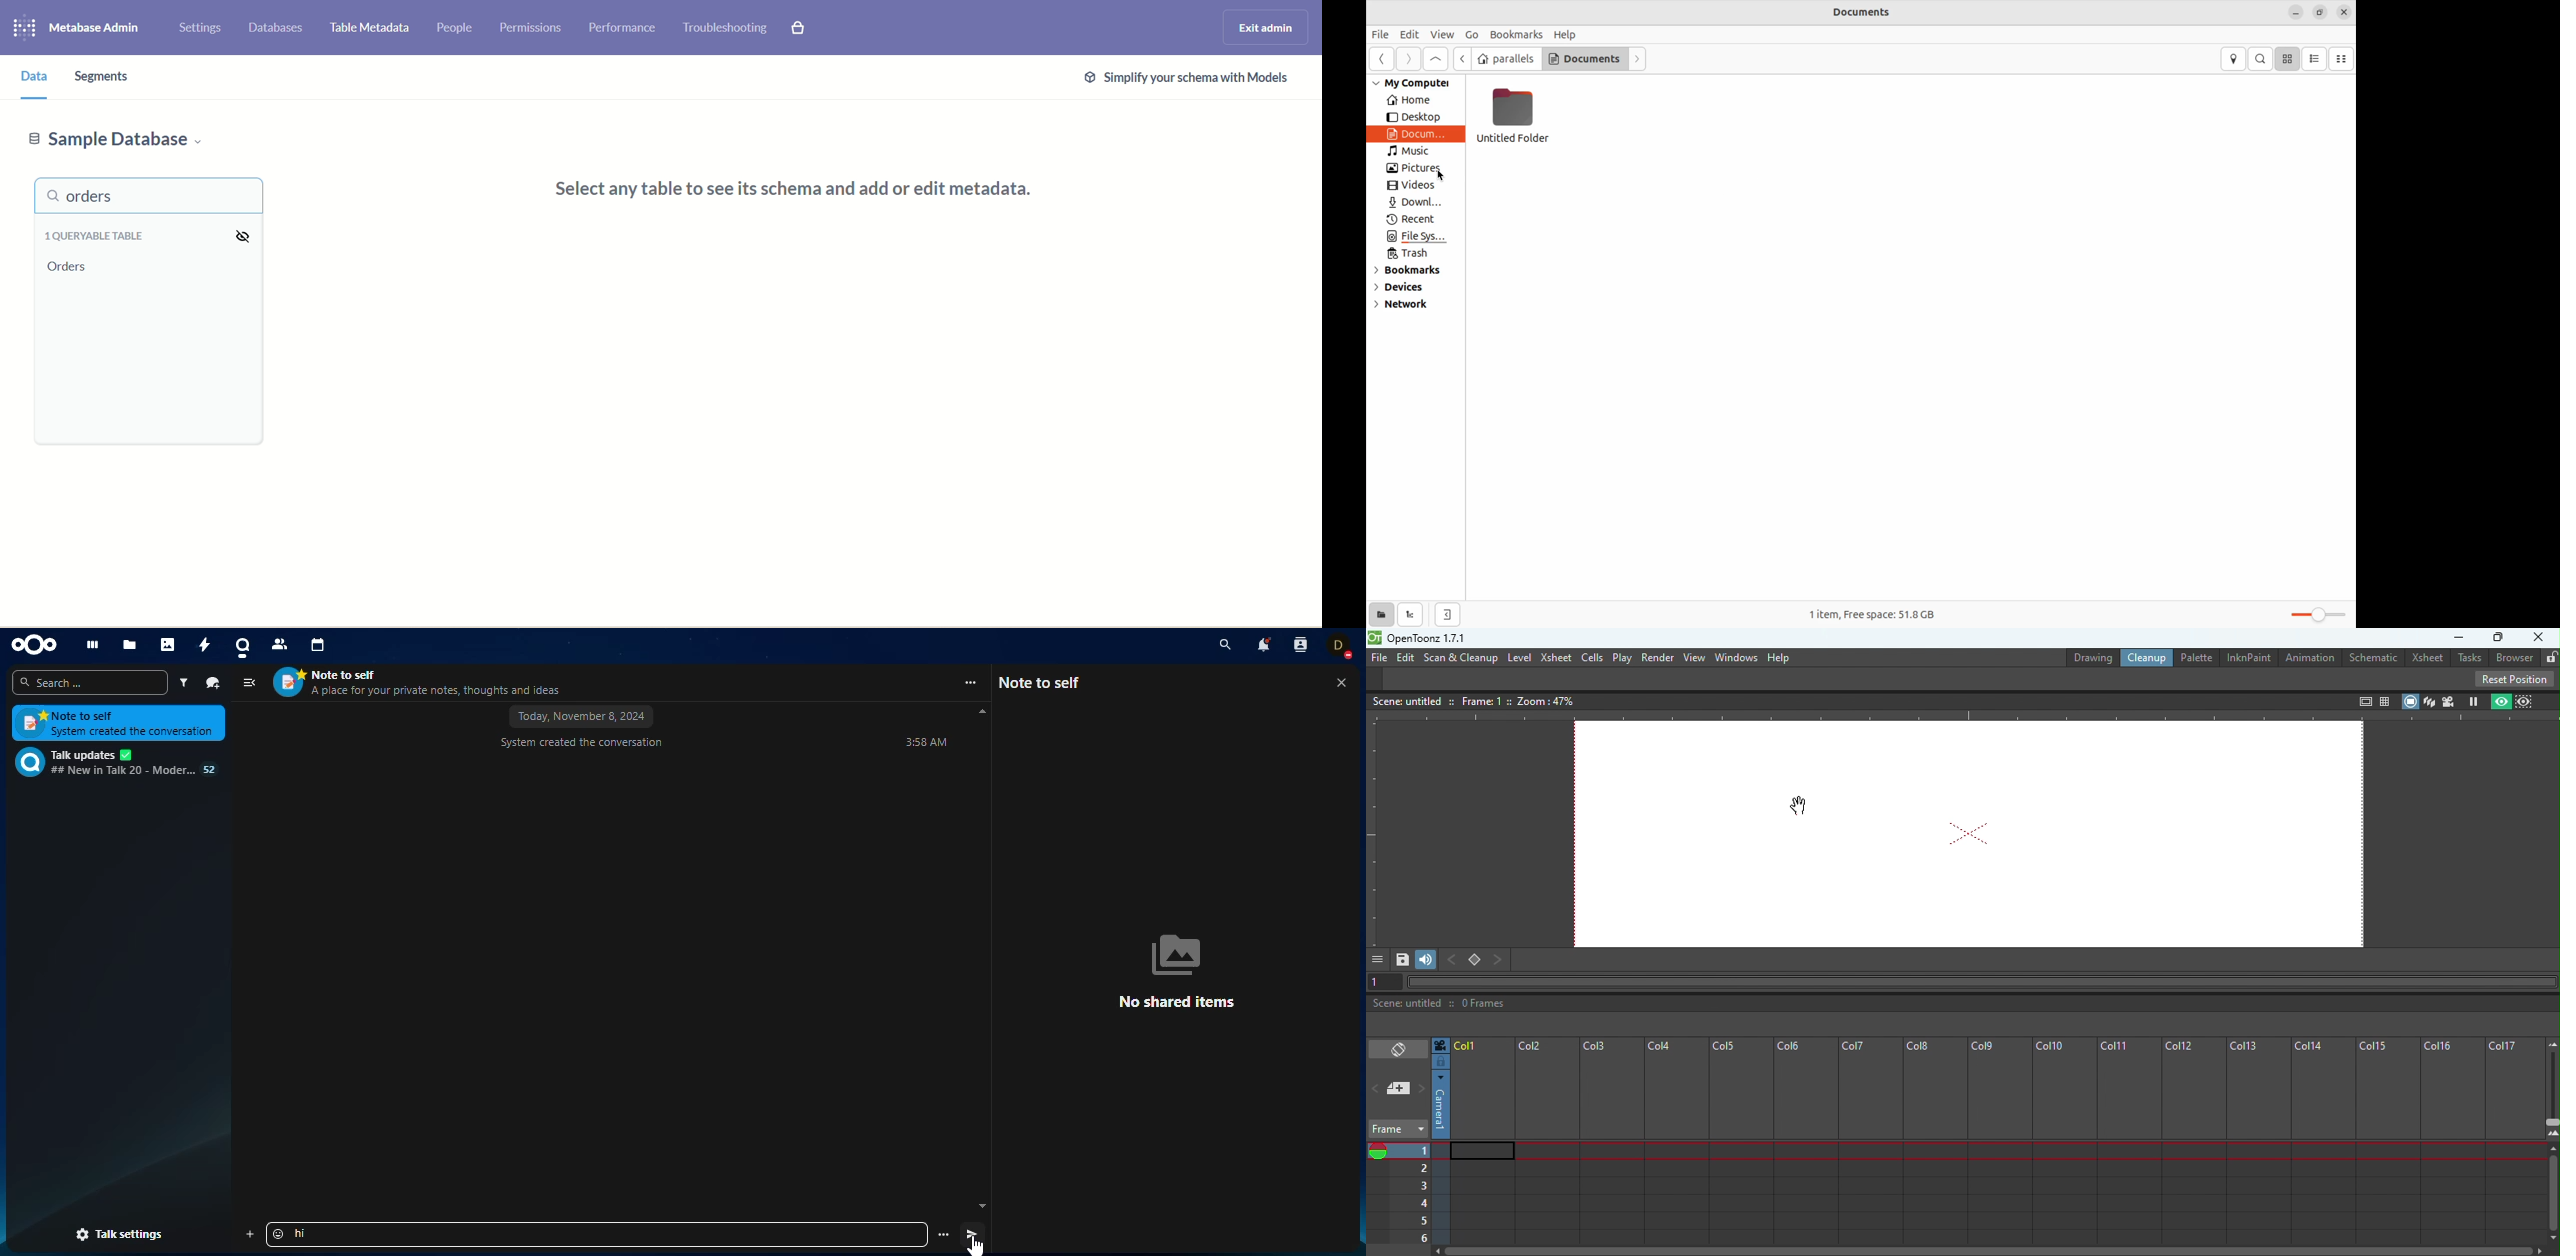 This screenshot has width=2576, height=1260. Describe the element at coordinates (1186, 970) in the screenshot. I see `no shared items` at that location.